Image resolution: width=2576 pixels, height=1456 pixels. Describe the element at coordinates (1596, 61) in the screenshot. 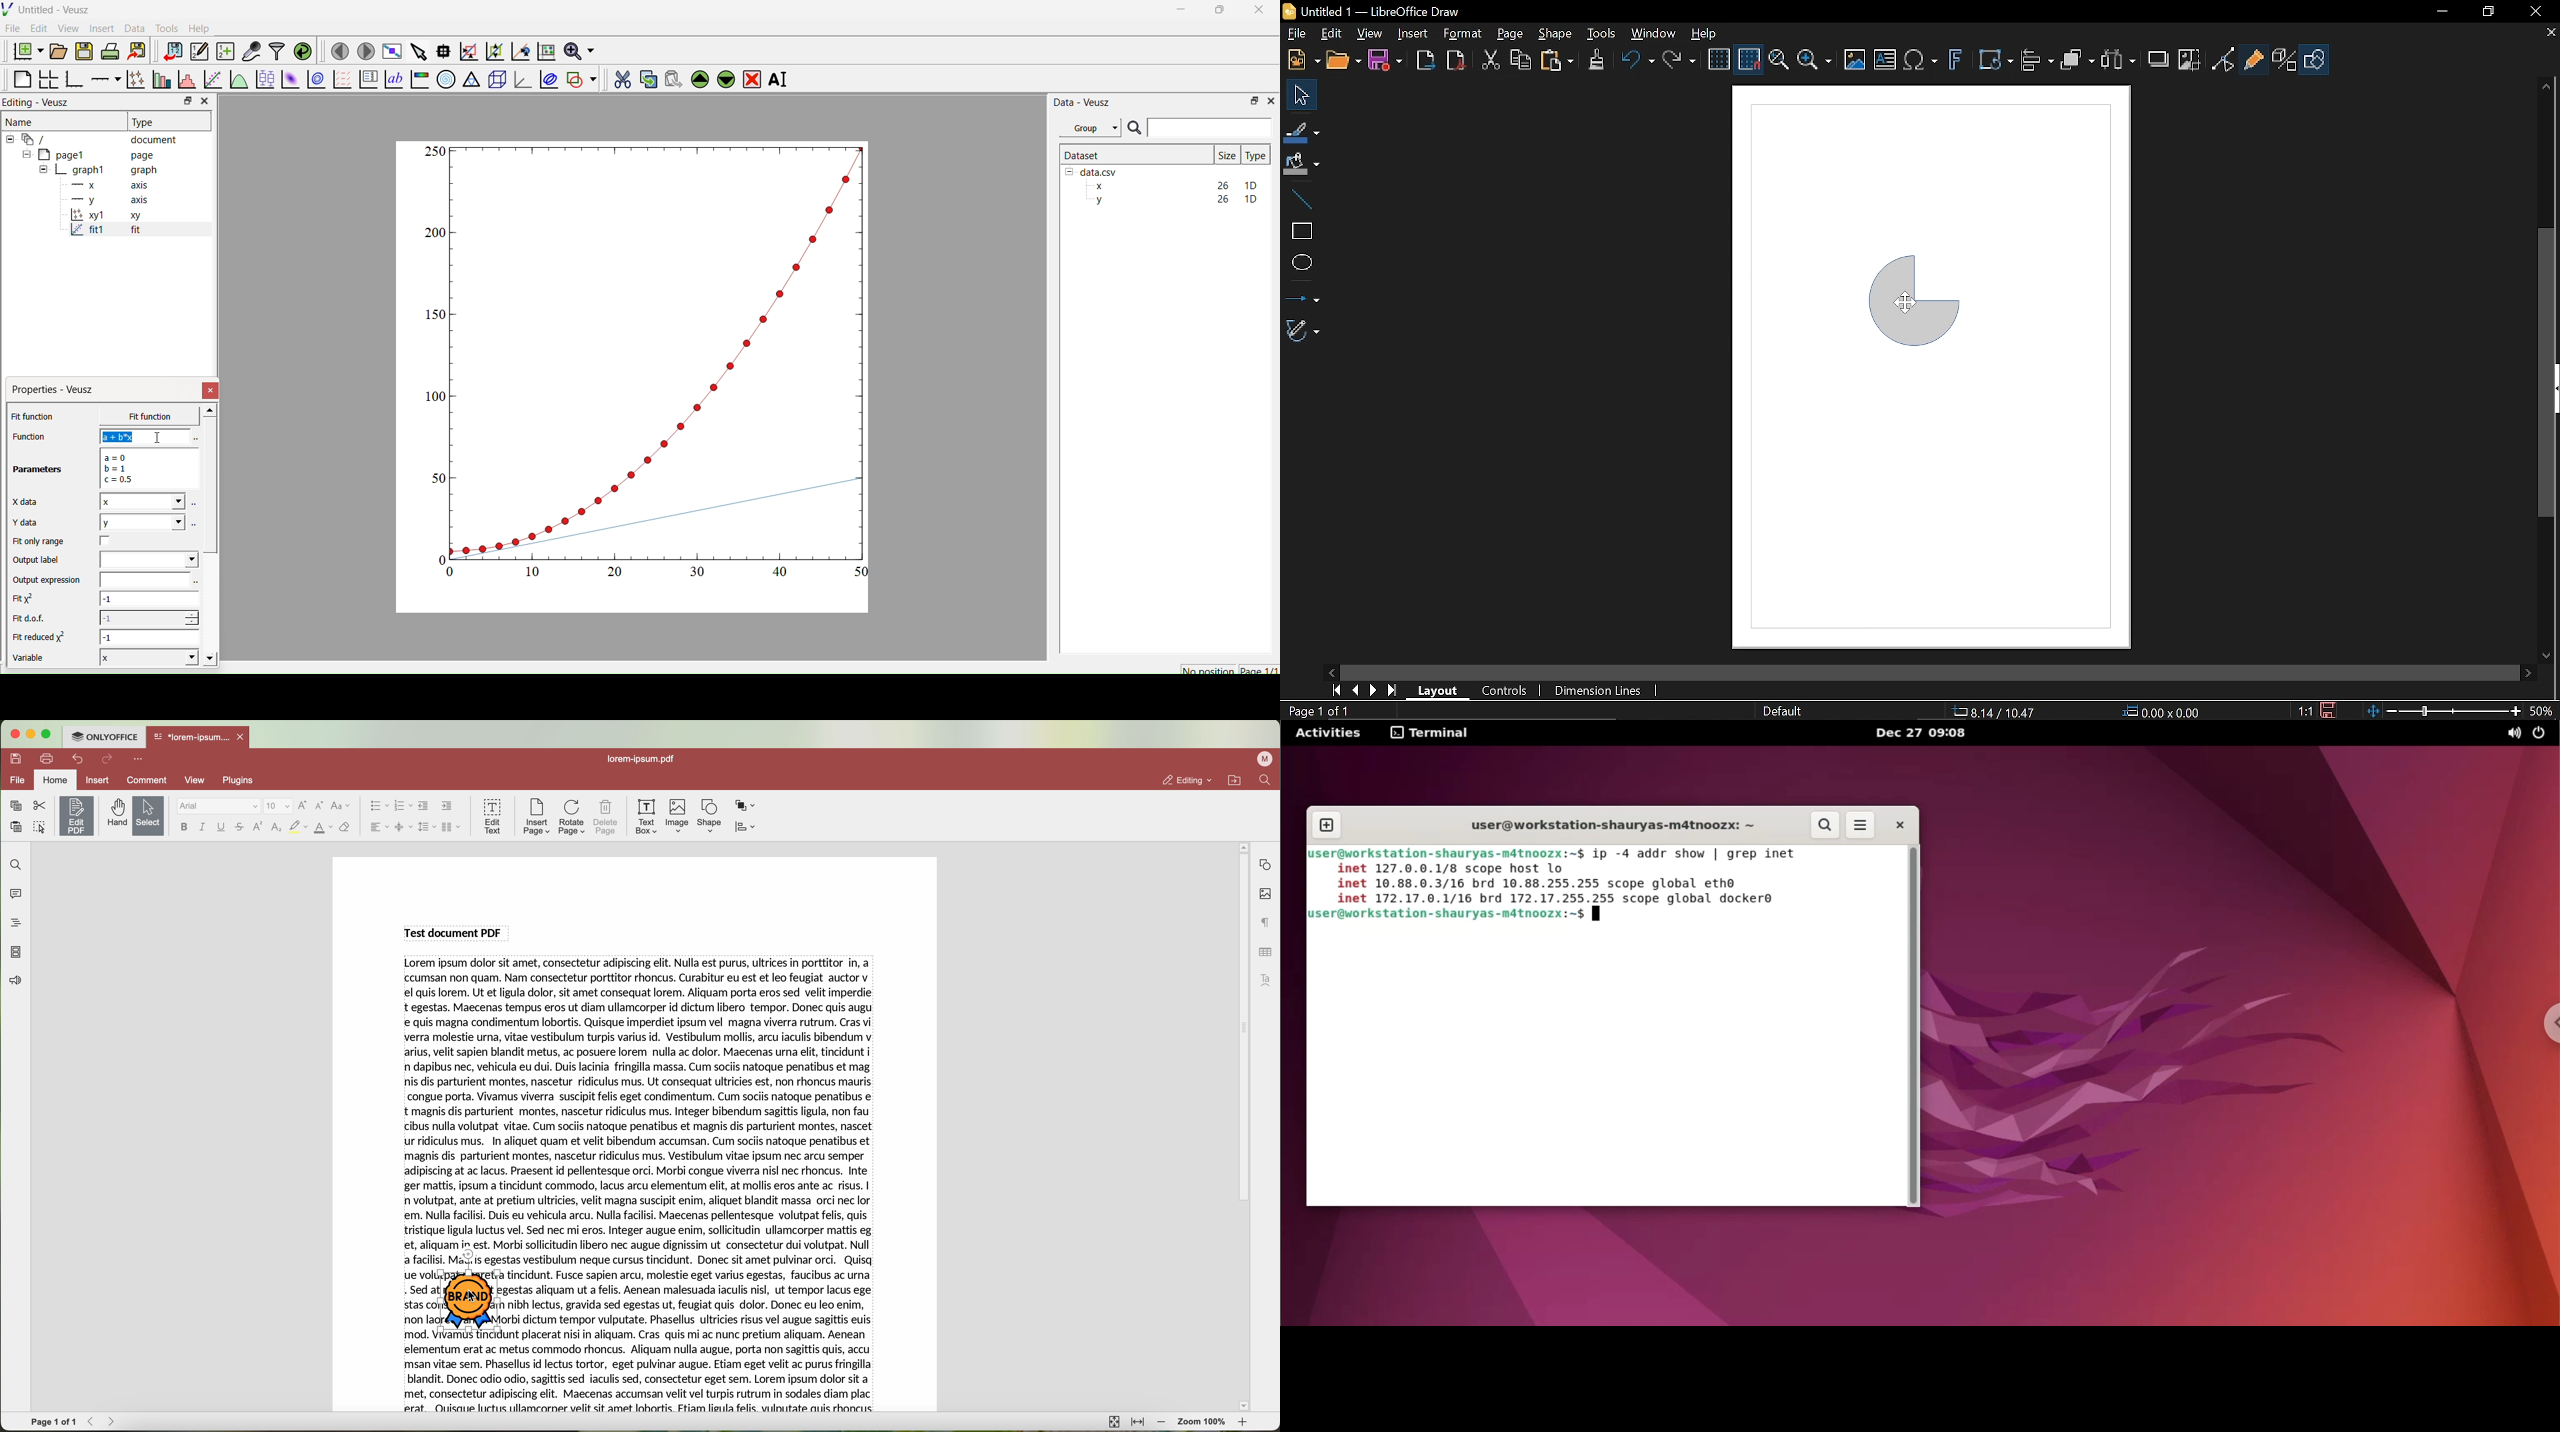

I see `Clone` at that location.